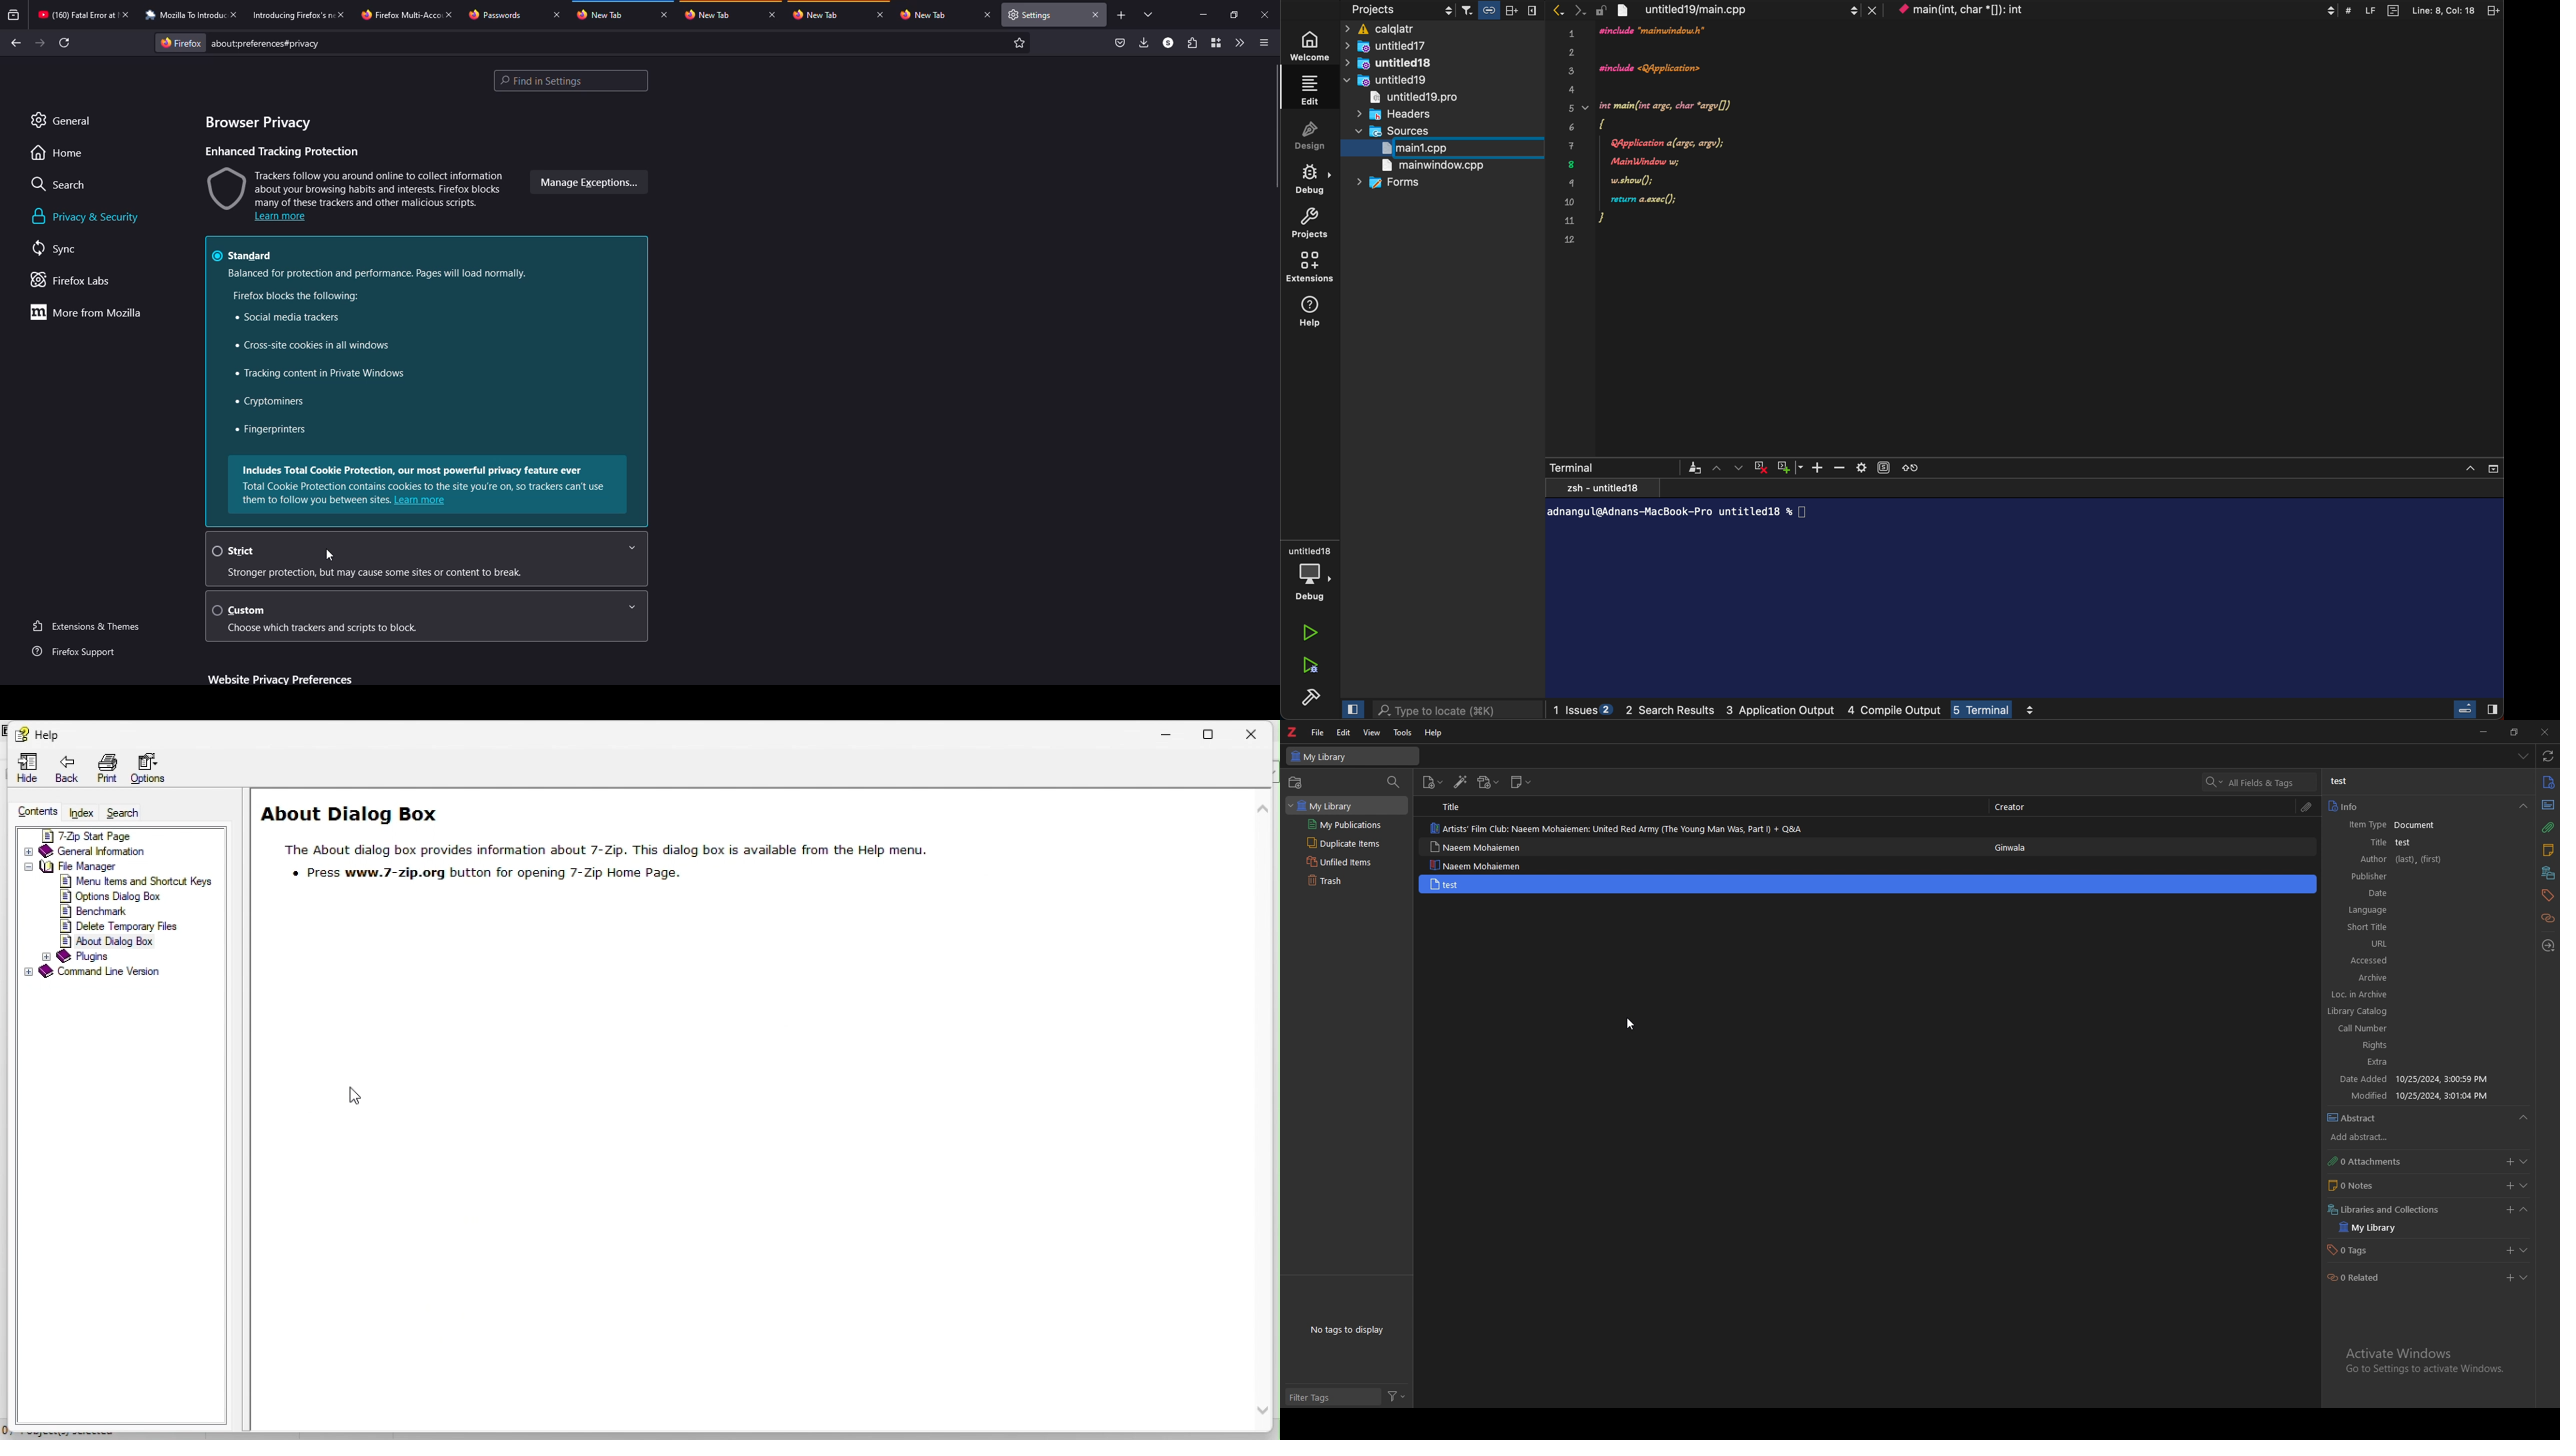  I want to click on custom, so click(249, 611).